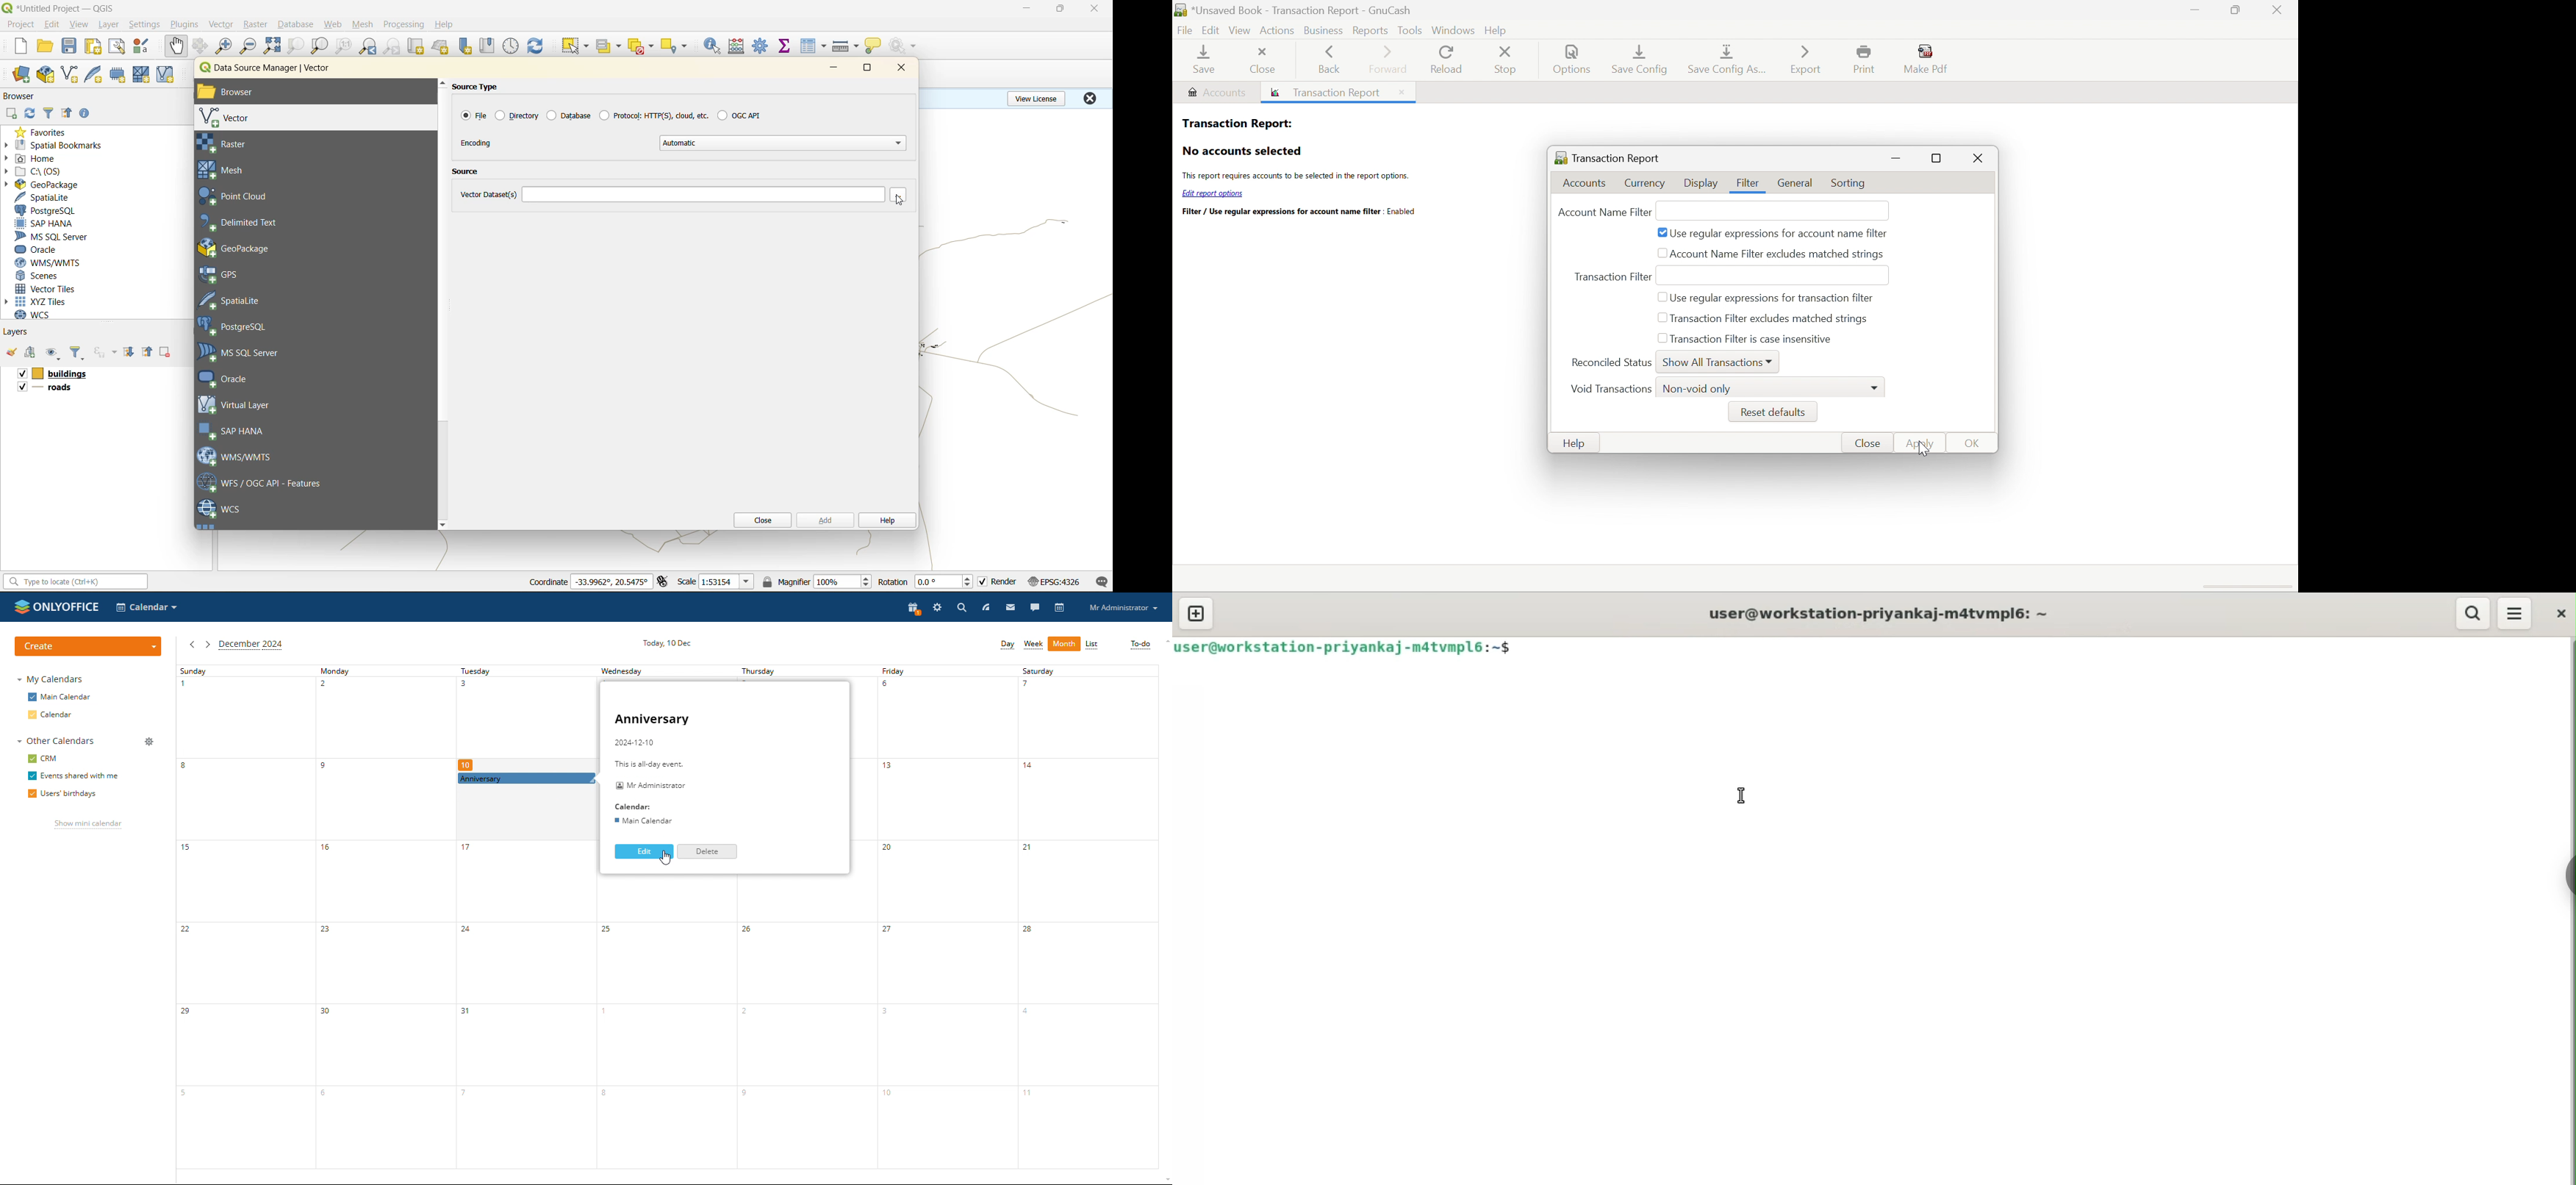 The width and height of the screenshot is (2576, 1204). What do you see at coordinates (636, 742) in the screenshot?
I see `2024-1210` at bounding box center [636, 742].